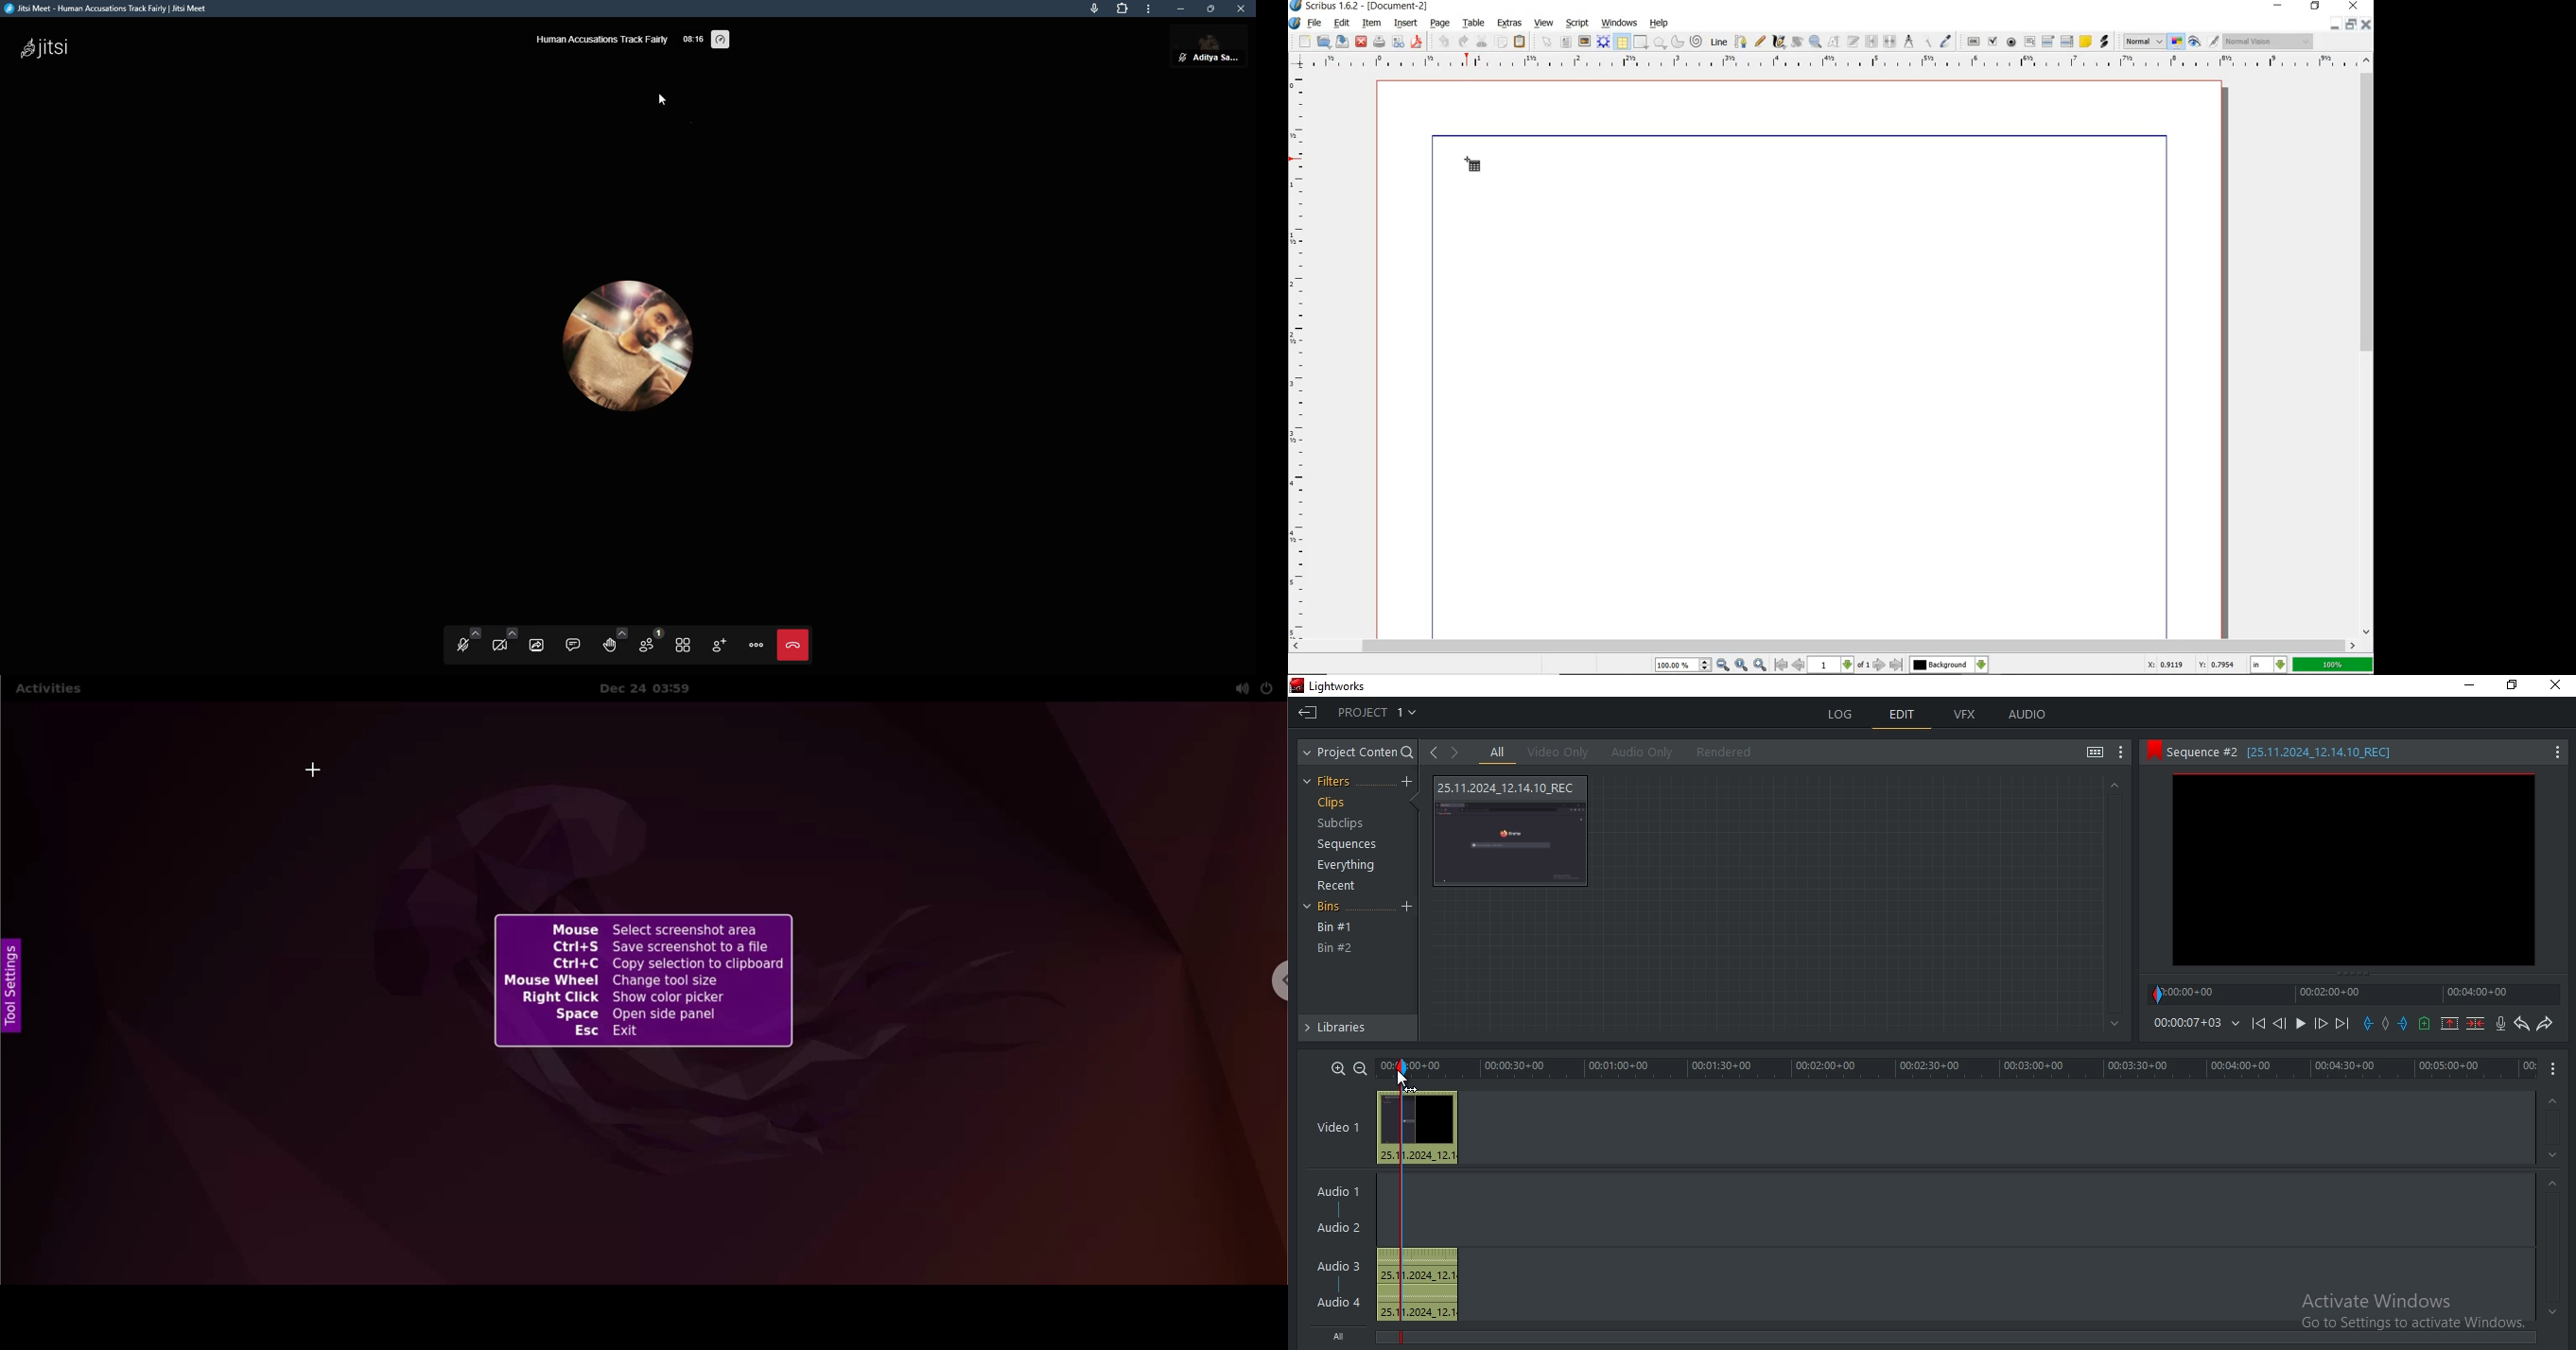  I want to click on zoom in or out, so click(1814, 42).